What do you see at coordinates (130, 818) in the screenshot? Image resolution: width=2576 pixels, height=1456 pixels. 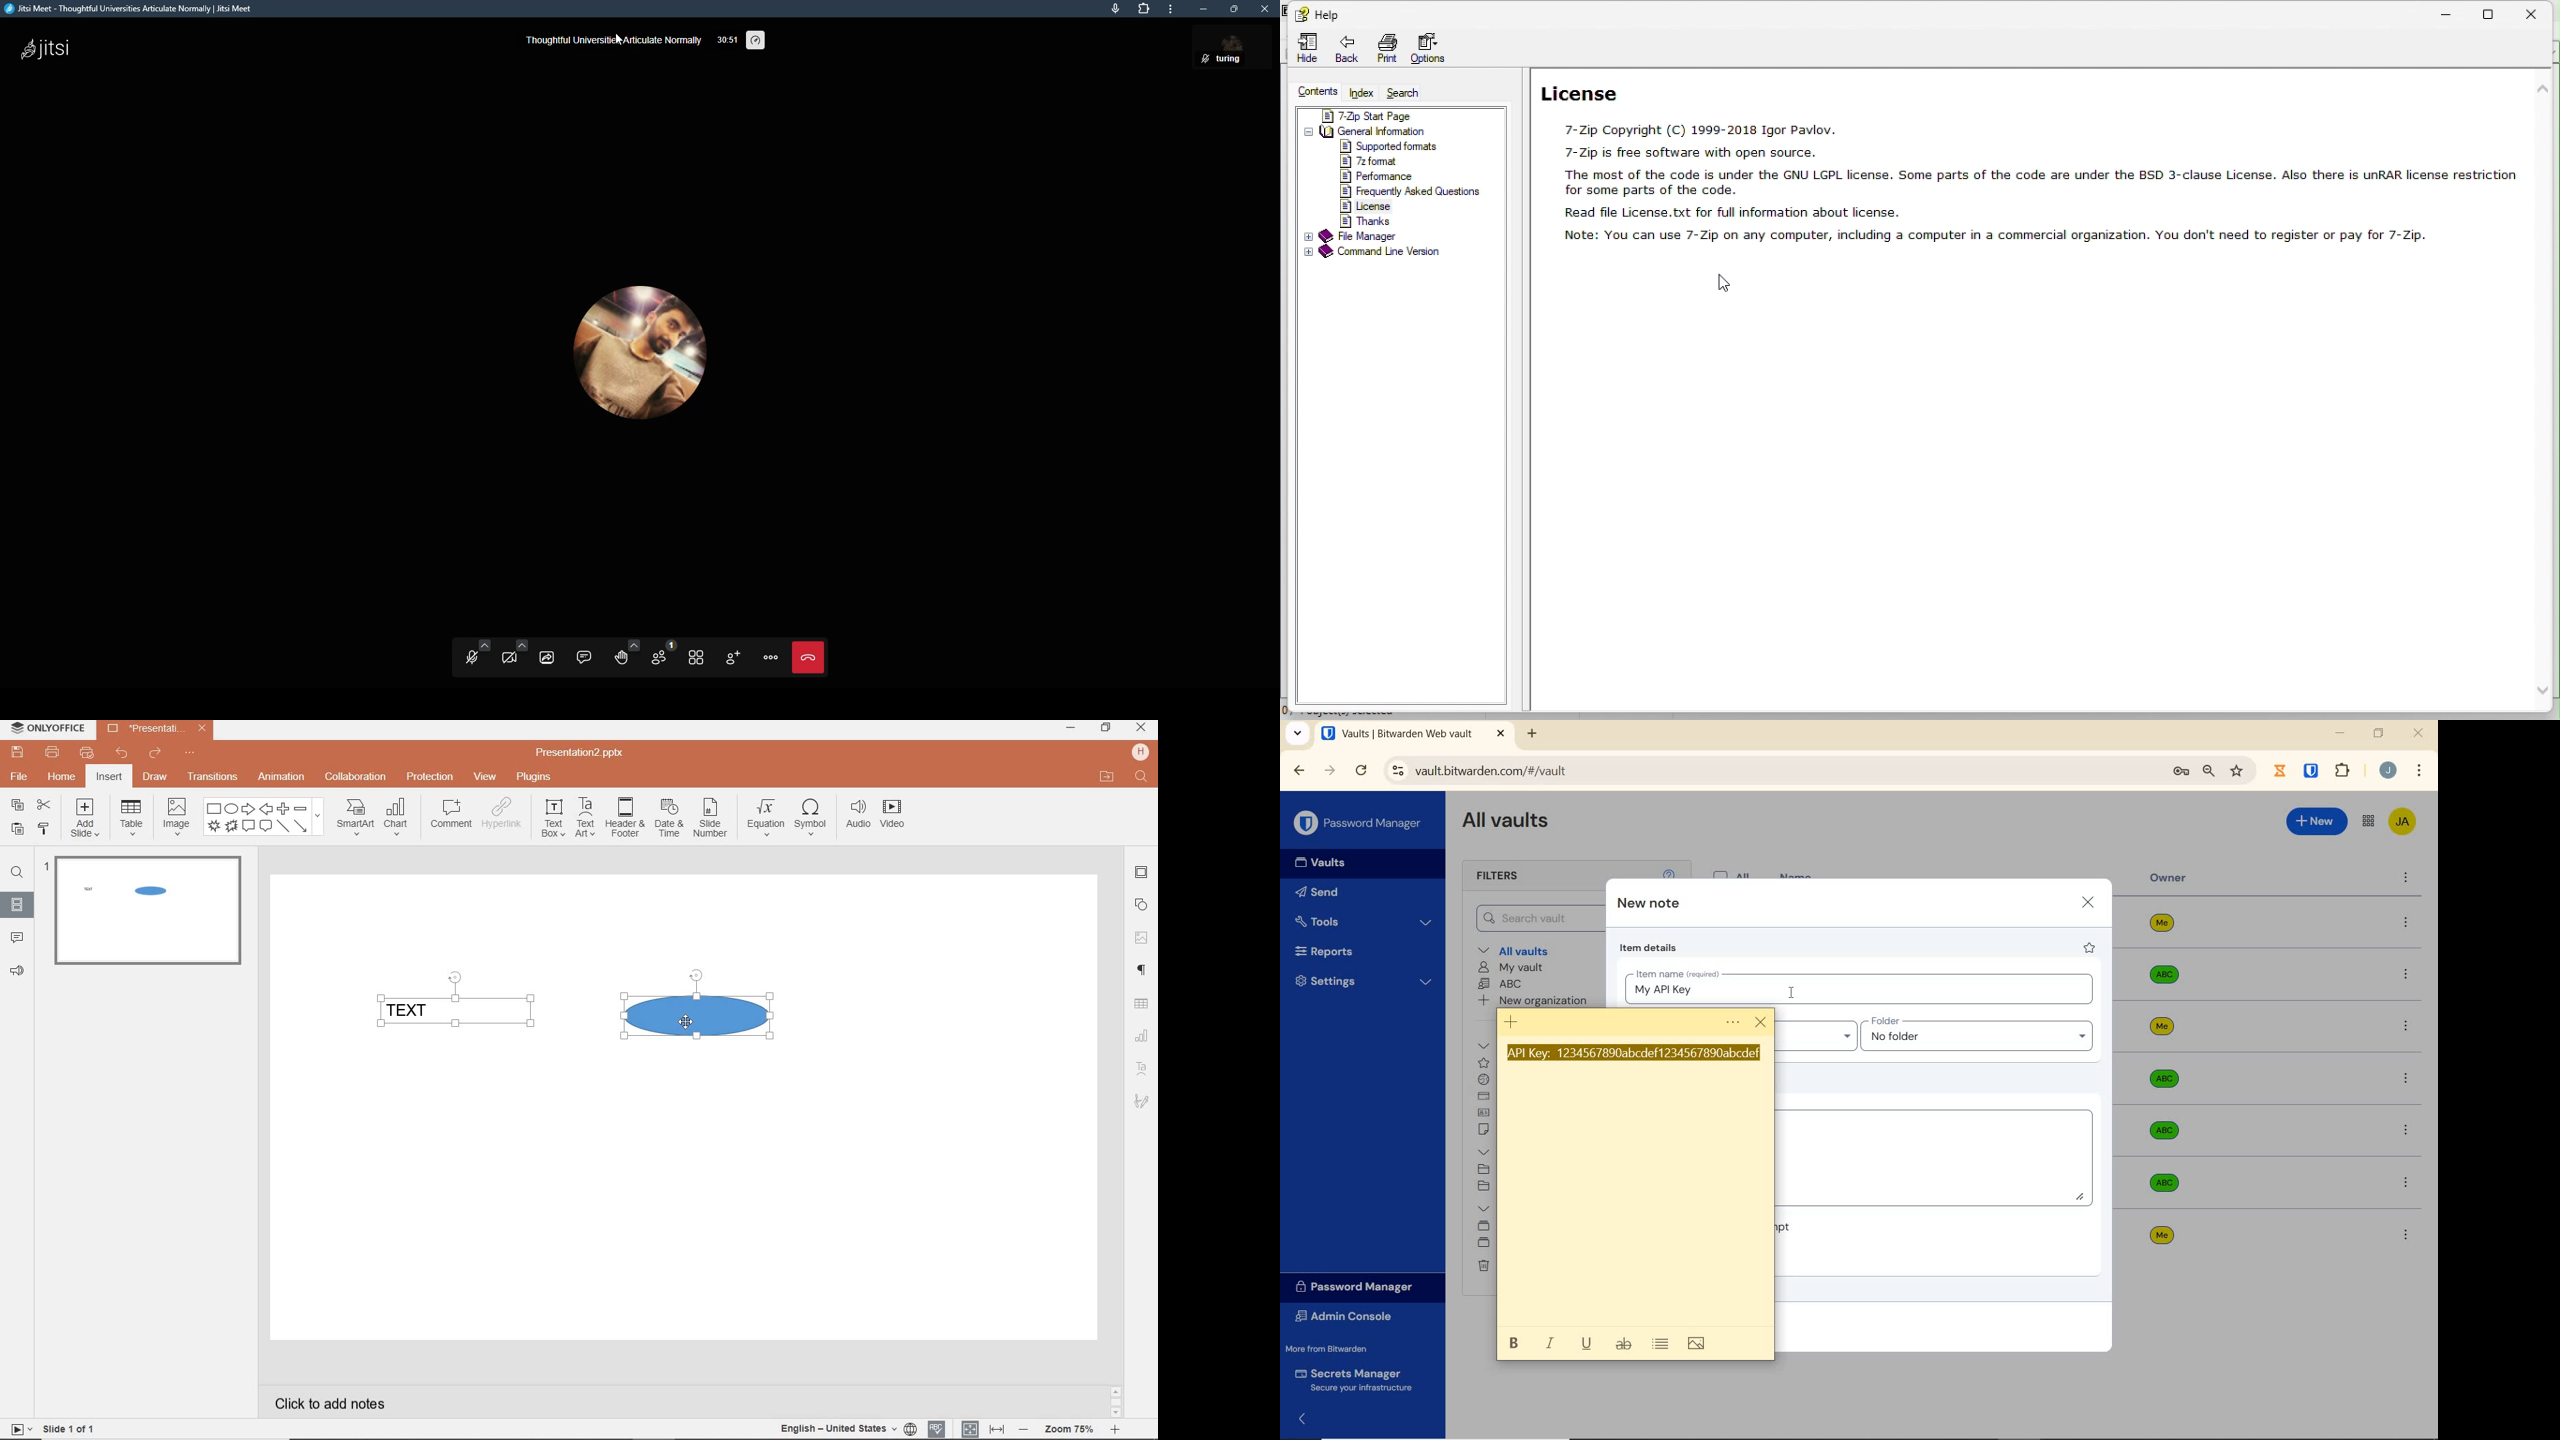 I see `table` at bounding box center [130, 818].